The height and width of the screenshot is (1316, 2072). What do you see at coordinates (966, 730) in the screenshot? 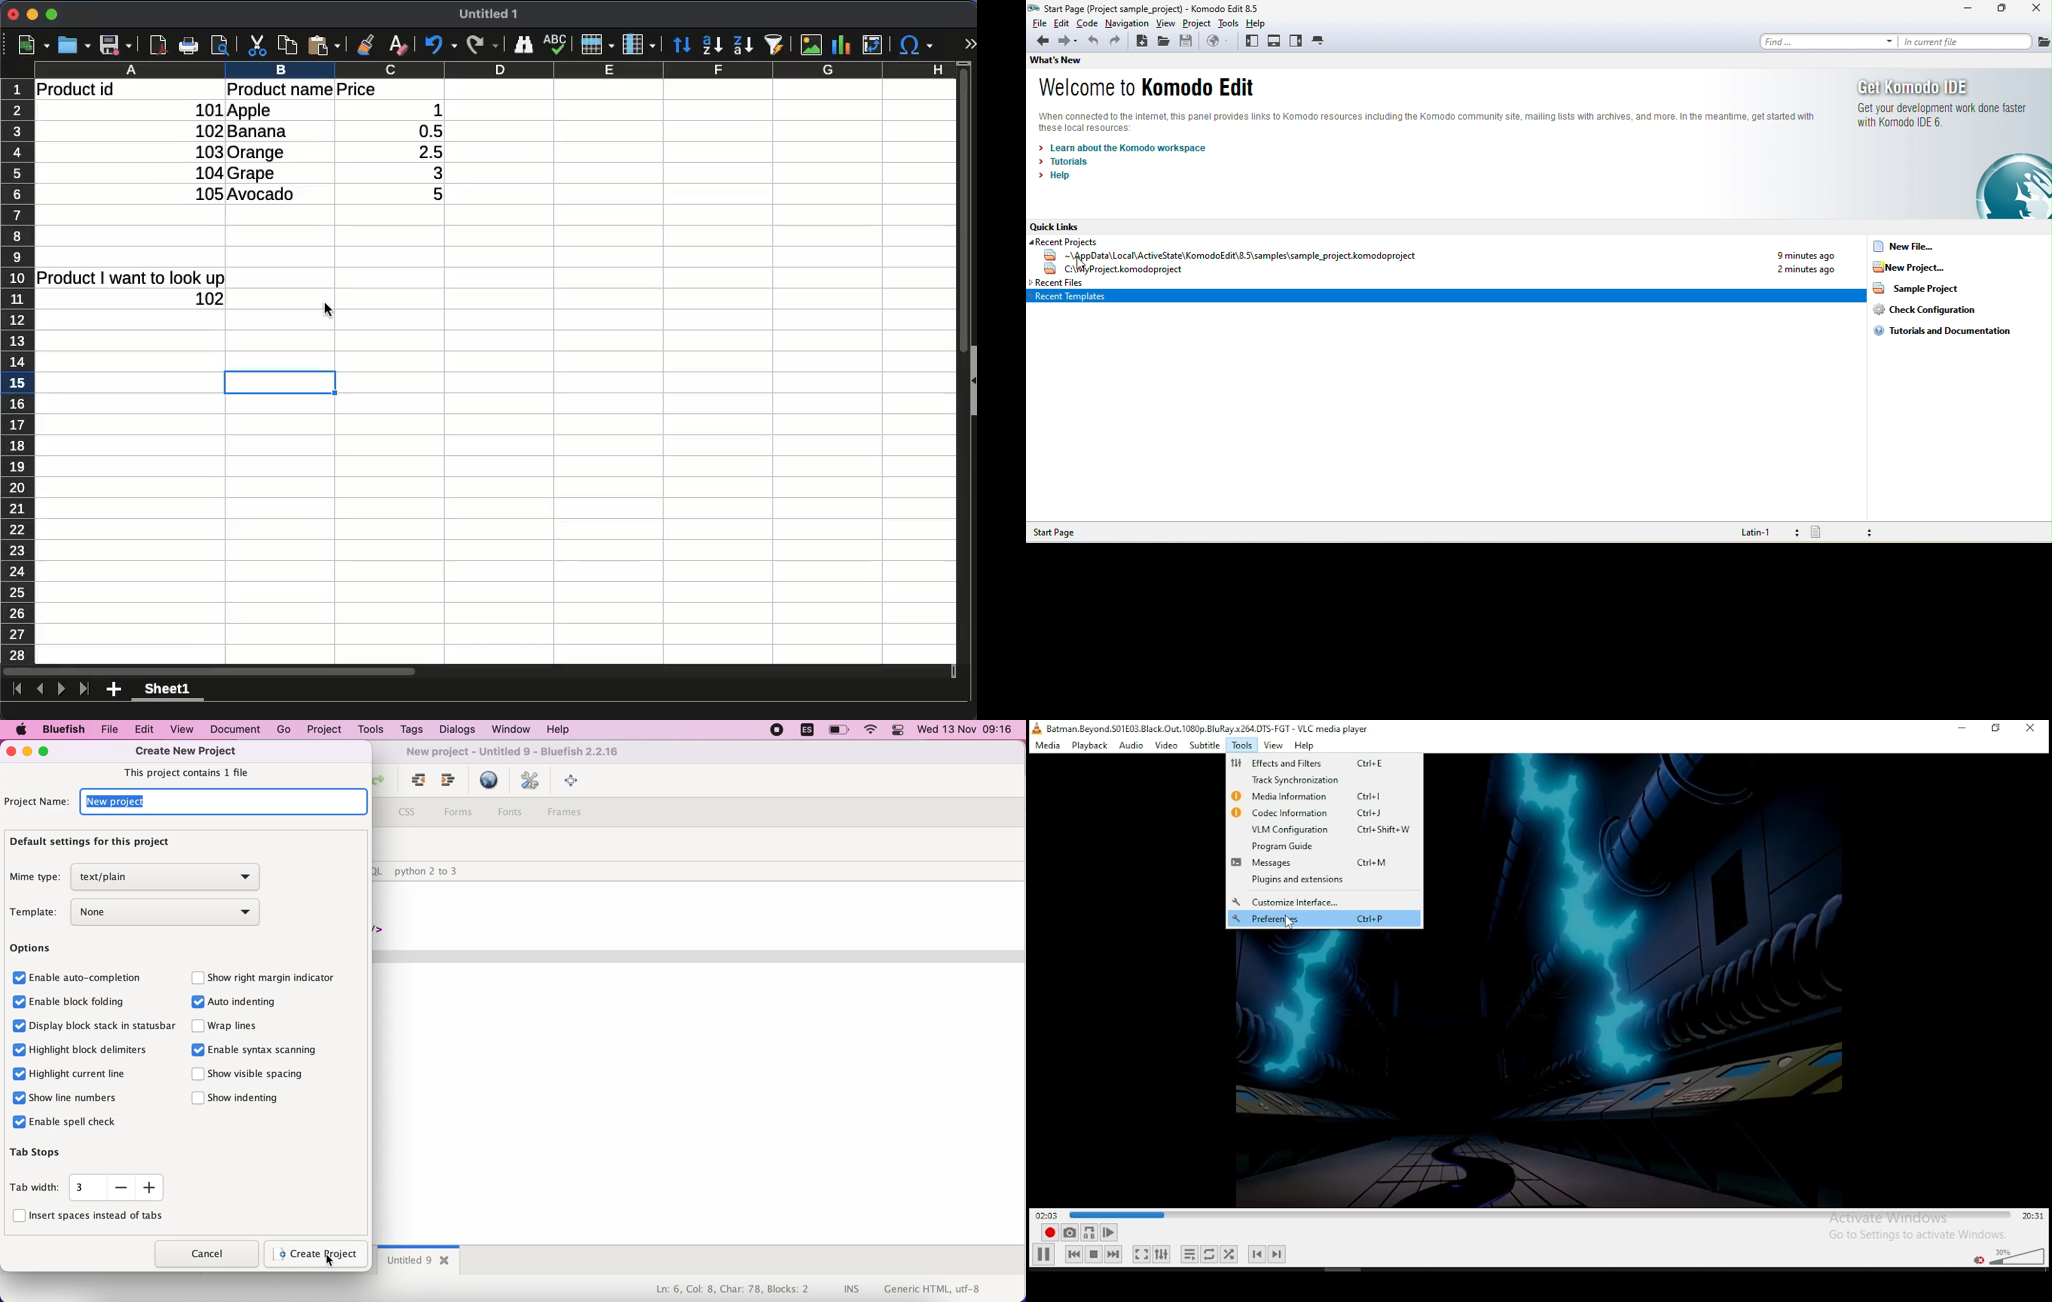
I see `time and date` at bounding box center [966, 730].